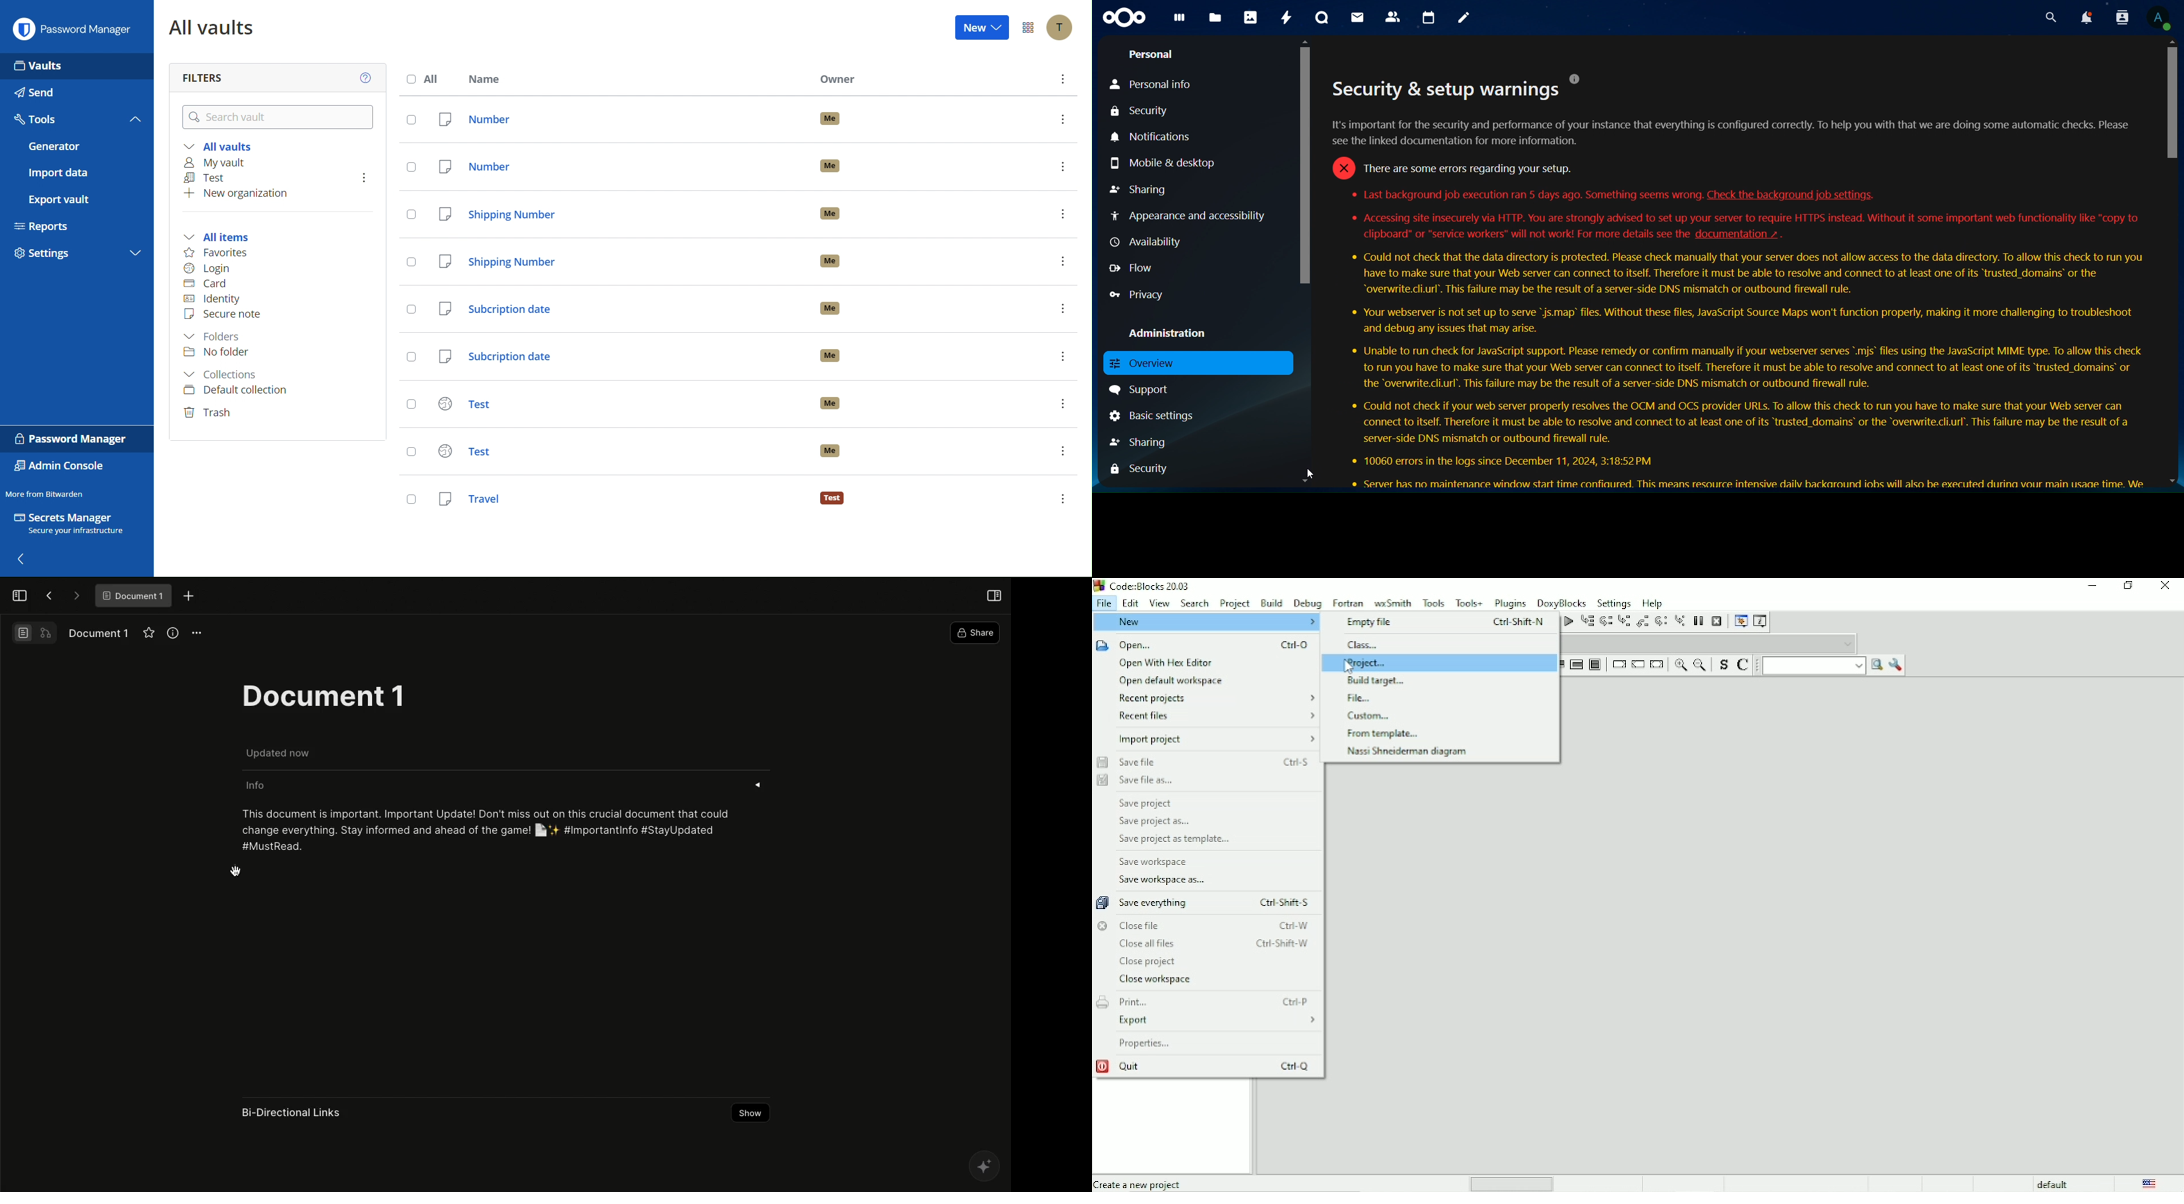 The image size is (2184, 1204). I want to click on personal info, so click(1158, 86).